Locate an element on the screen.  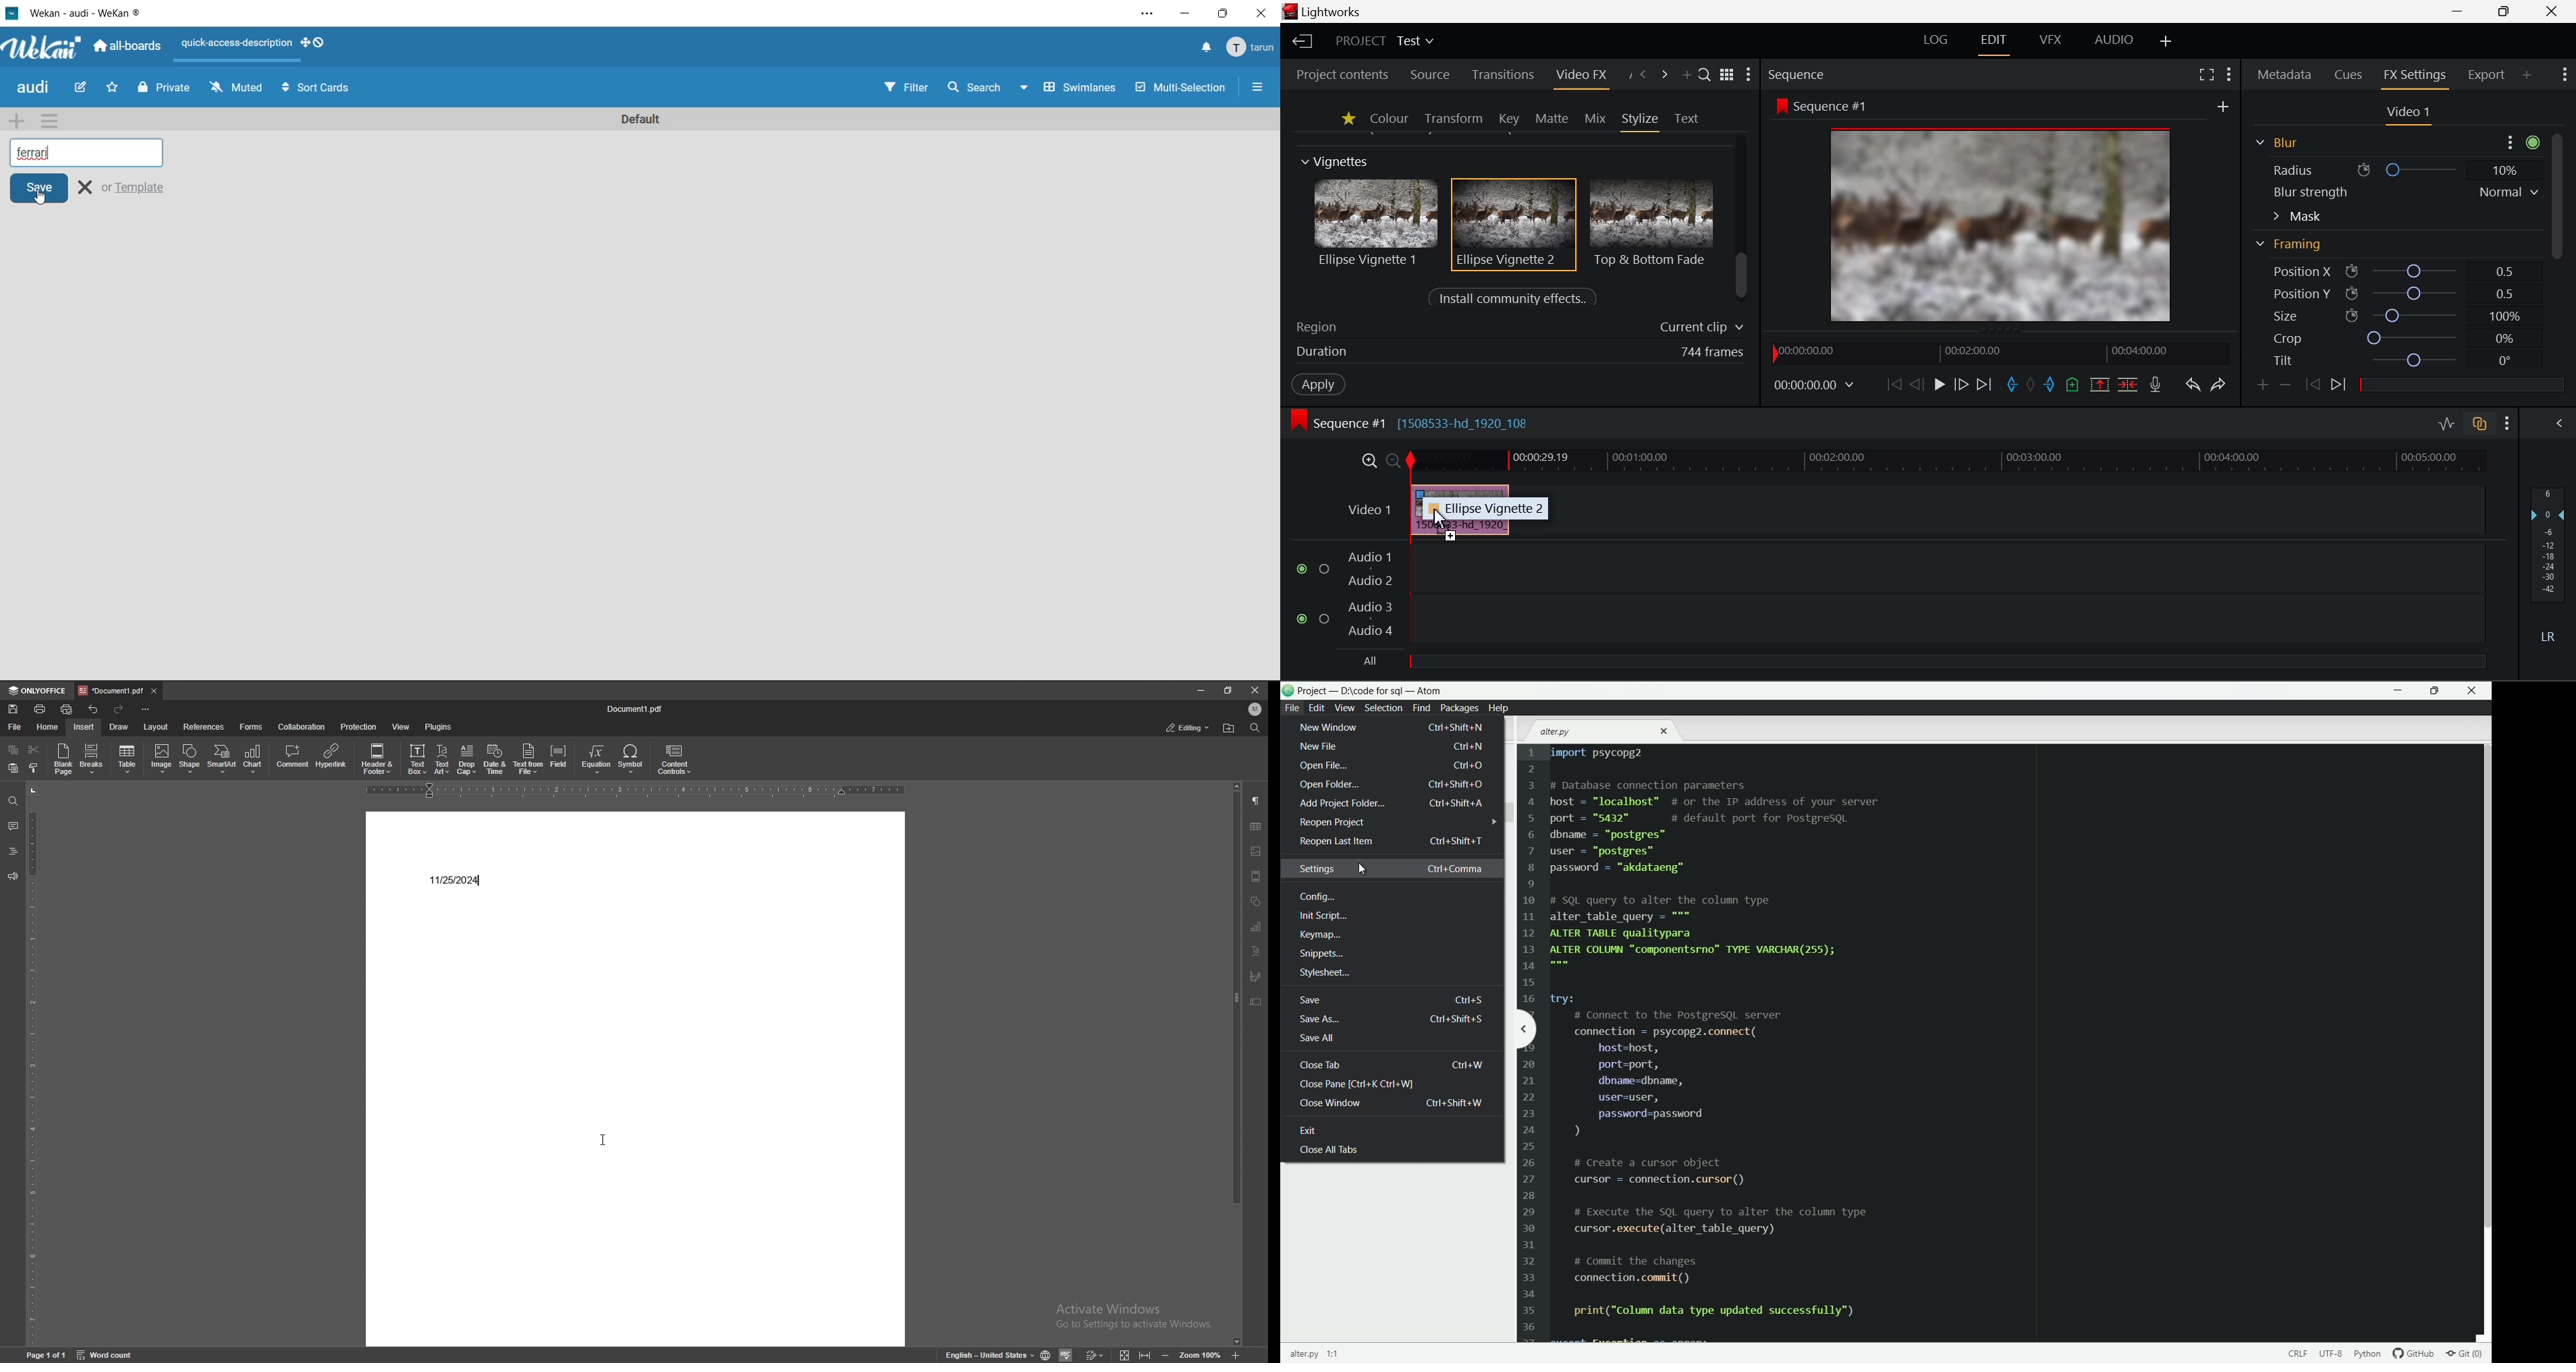
references is located at coordinates (203, 726).